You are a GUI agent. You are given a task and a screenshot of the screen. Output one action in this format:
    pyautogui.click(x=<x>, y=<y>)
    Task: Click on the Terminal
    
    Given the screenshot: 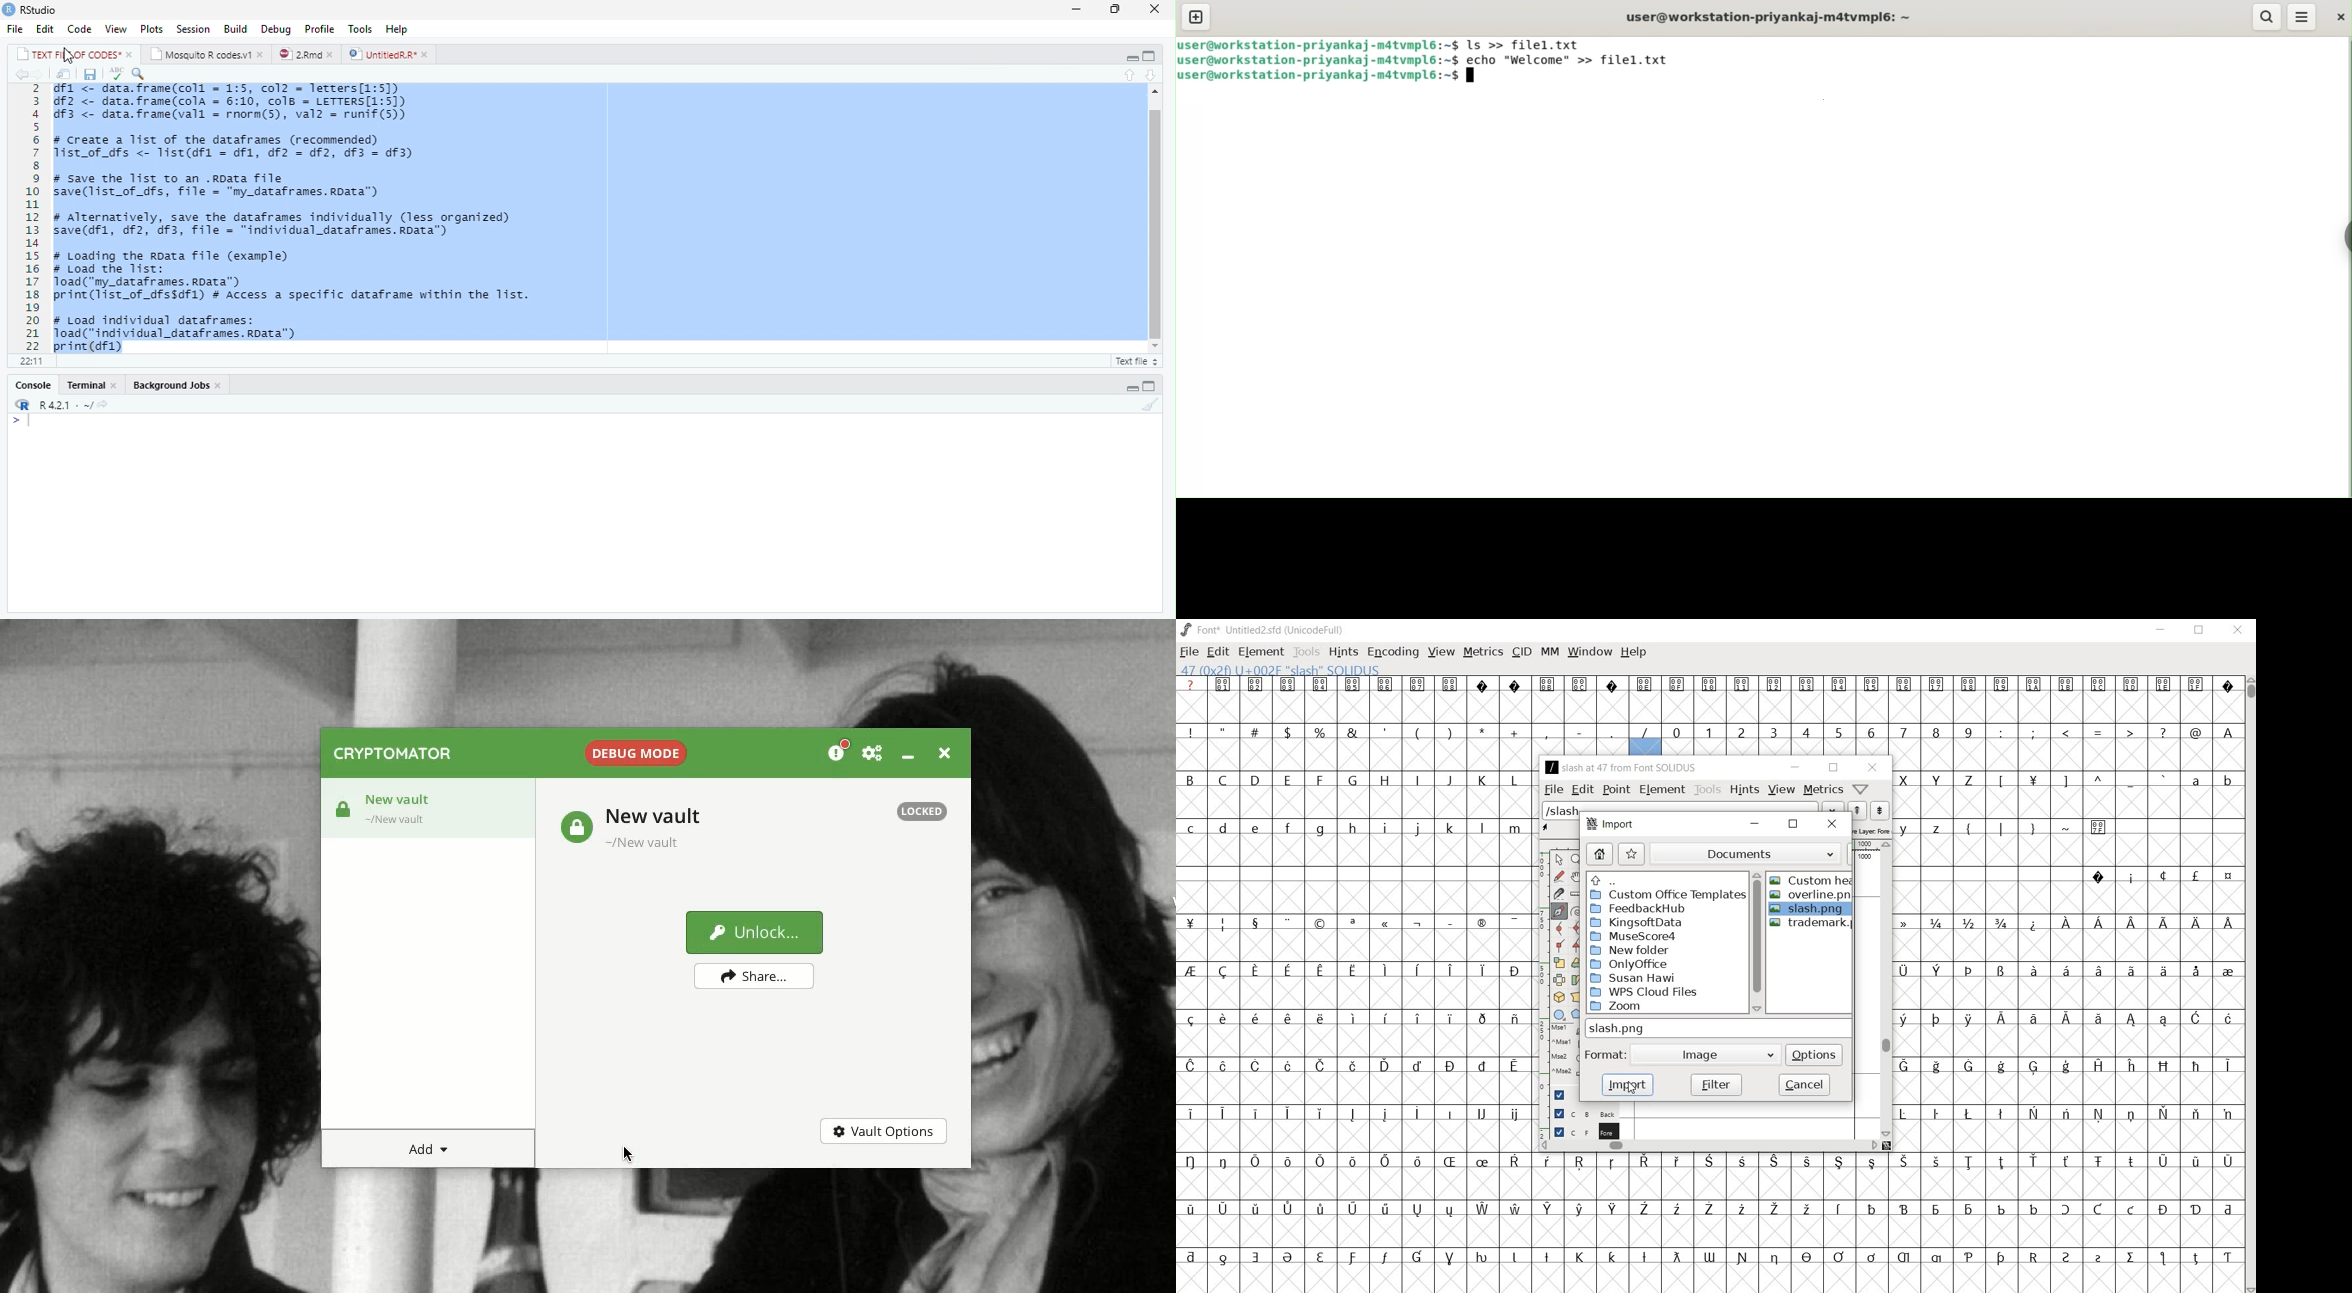 What is the action you would take?
    pyautogui.click(x=93, y=386)
    